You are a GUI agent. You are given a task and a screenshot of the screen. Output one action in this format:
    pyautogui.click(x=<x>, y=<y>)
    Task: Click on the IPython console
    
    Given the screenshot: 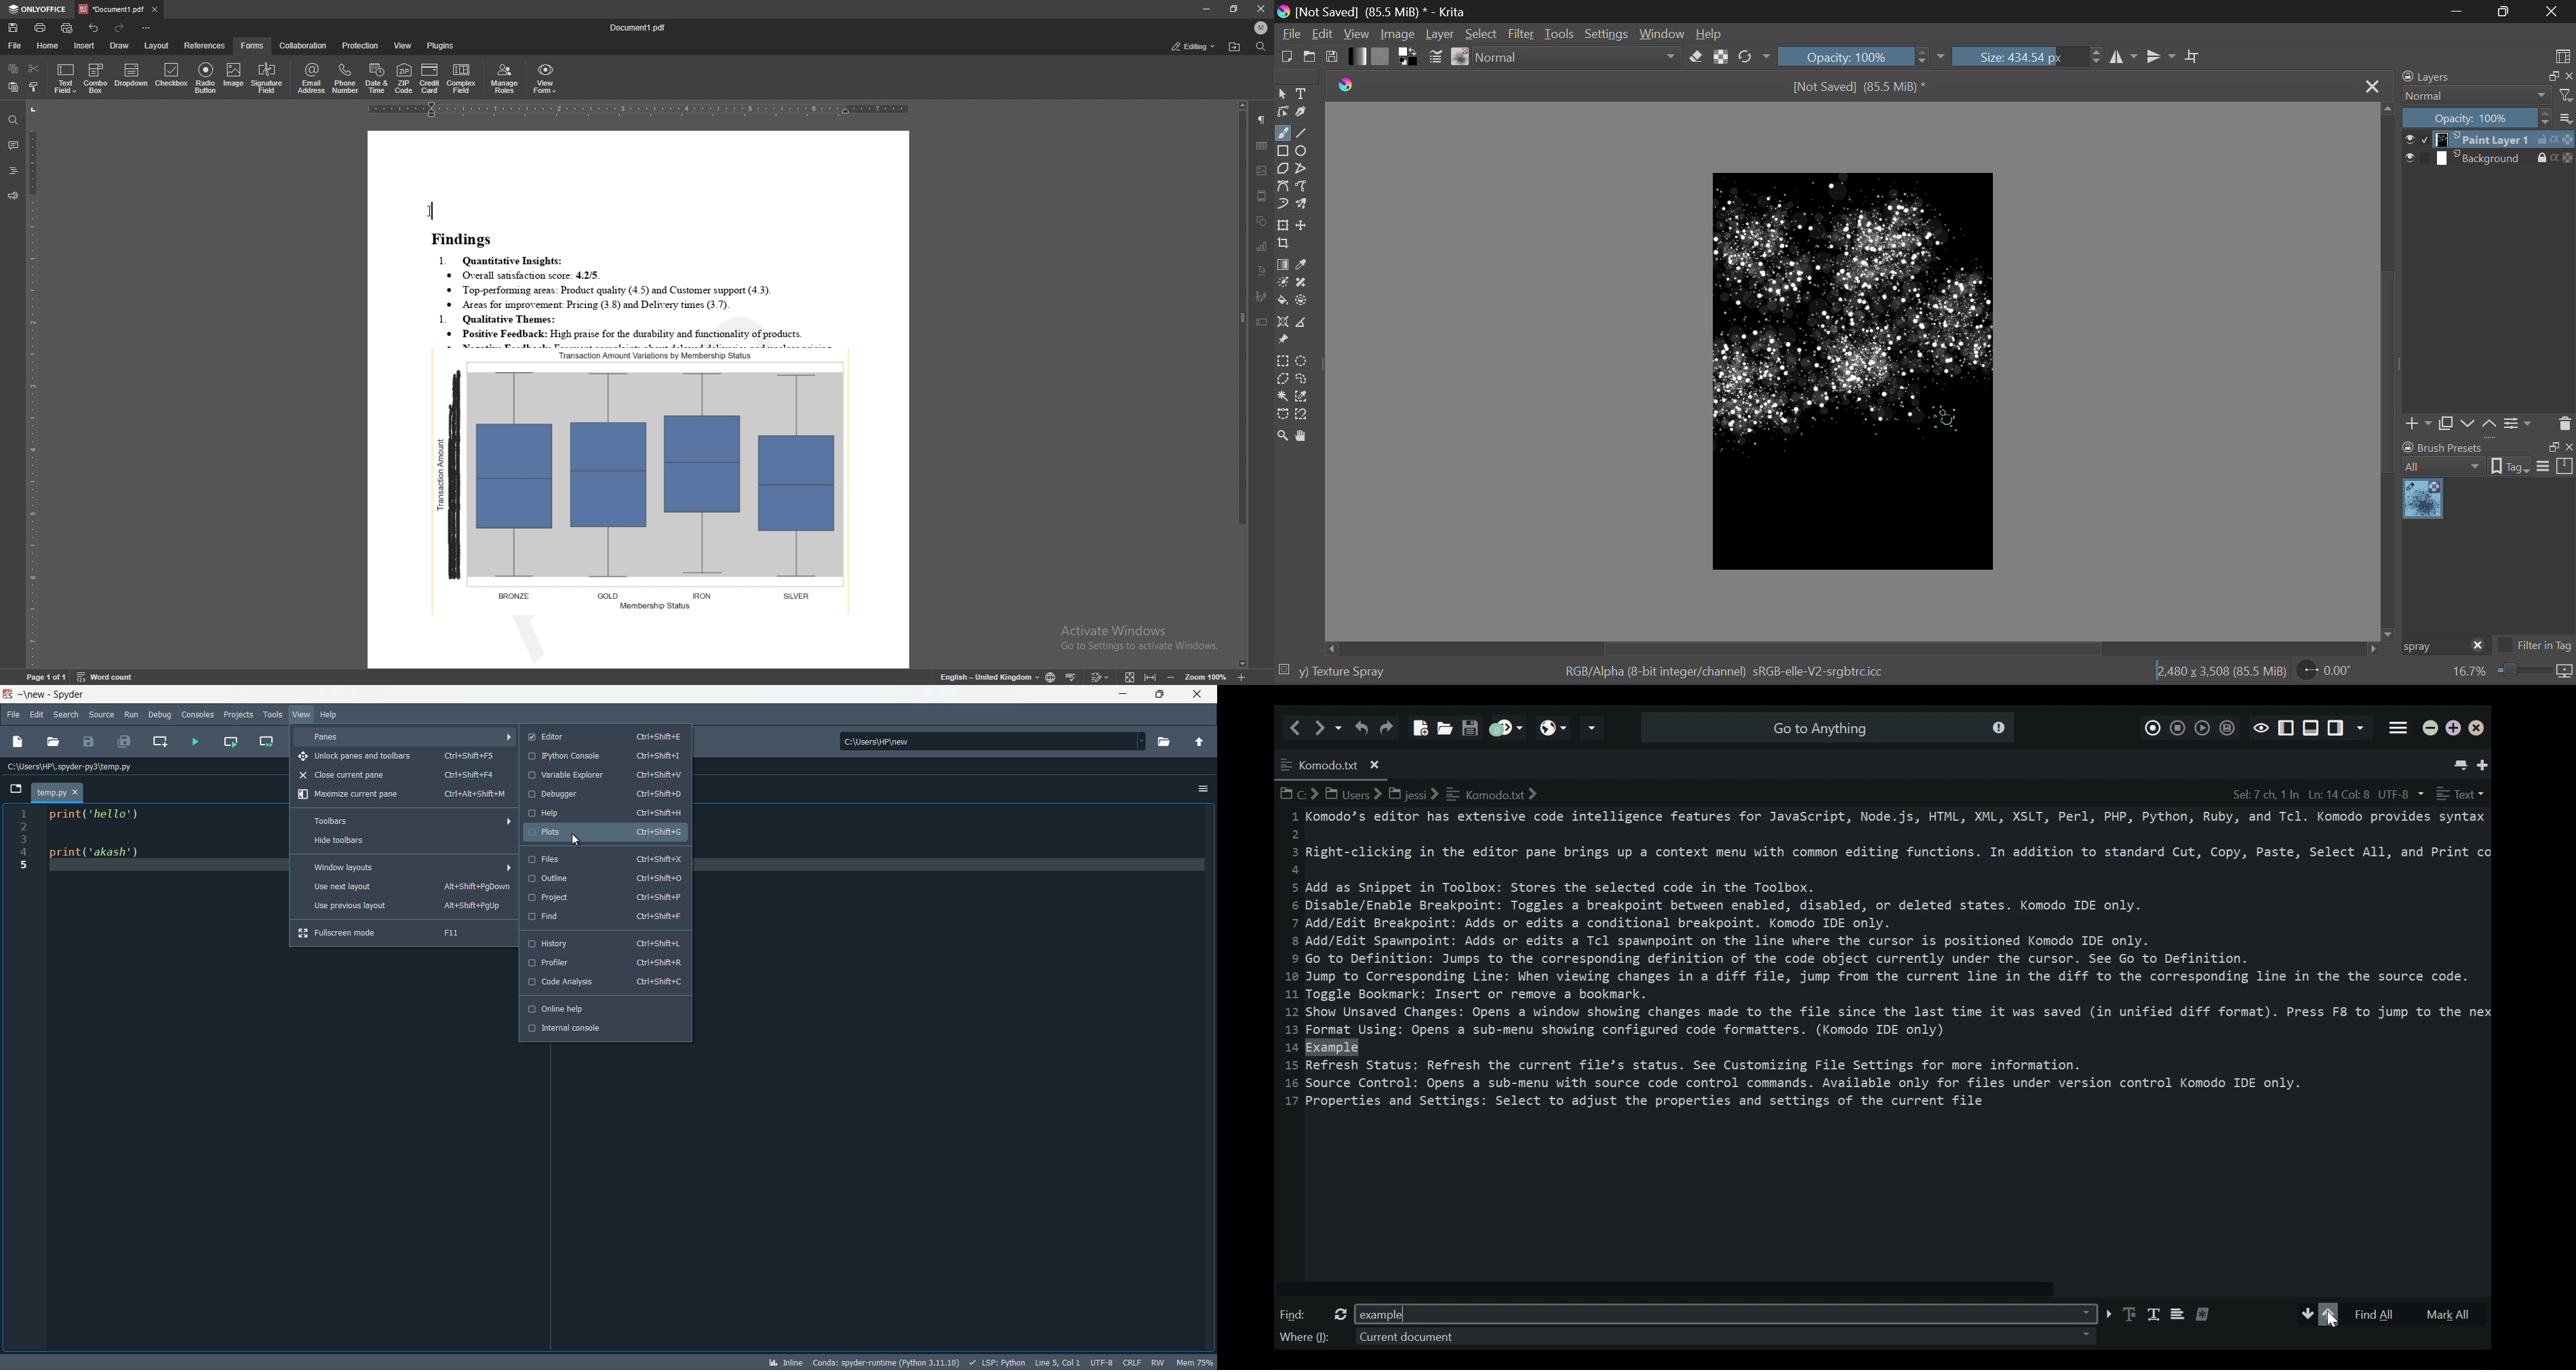 What is the action you would take?
    pyautogui.click(x=606, y=757)
    